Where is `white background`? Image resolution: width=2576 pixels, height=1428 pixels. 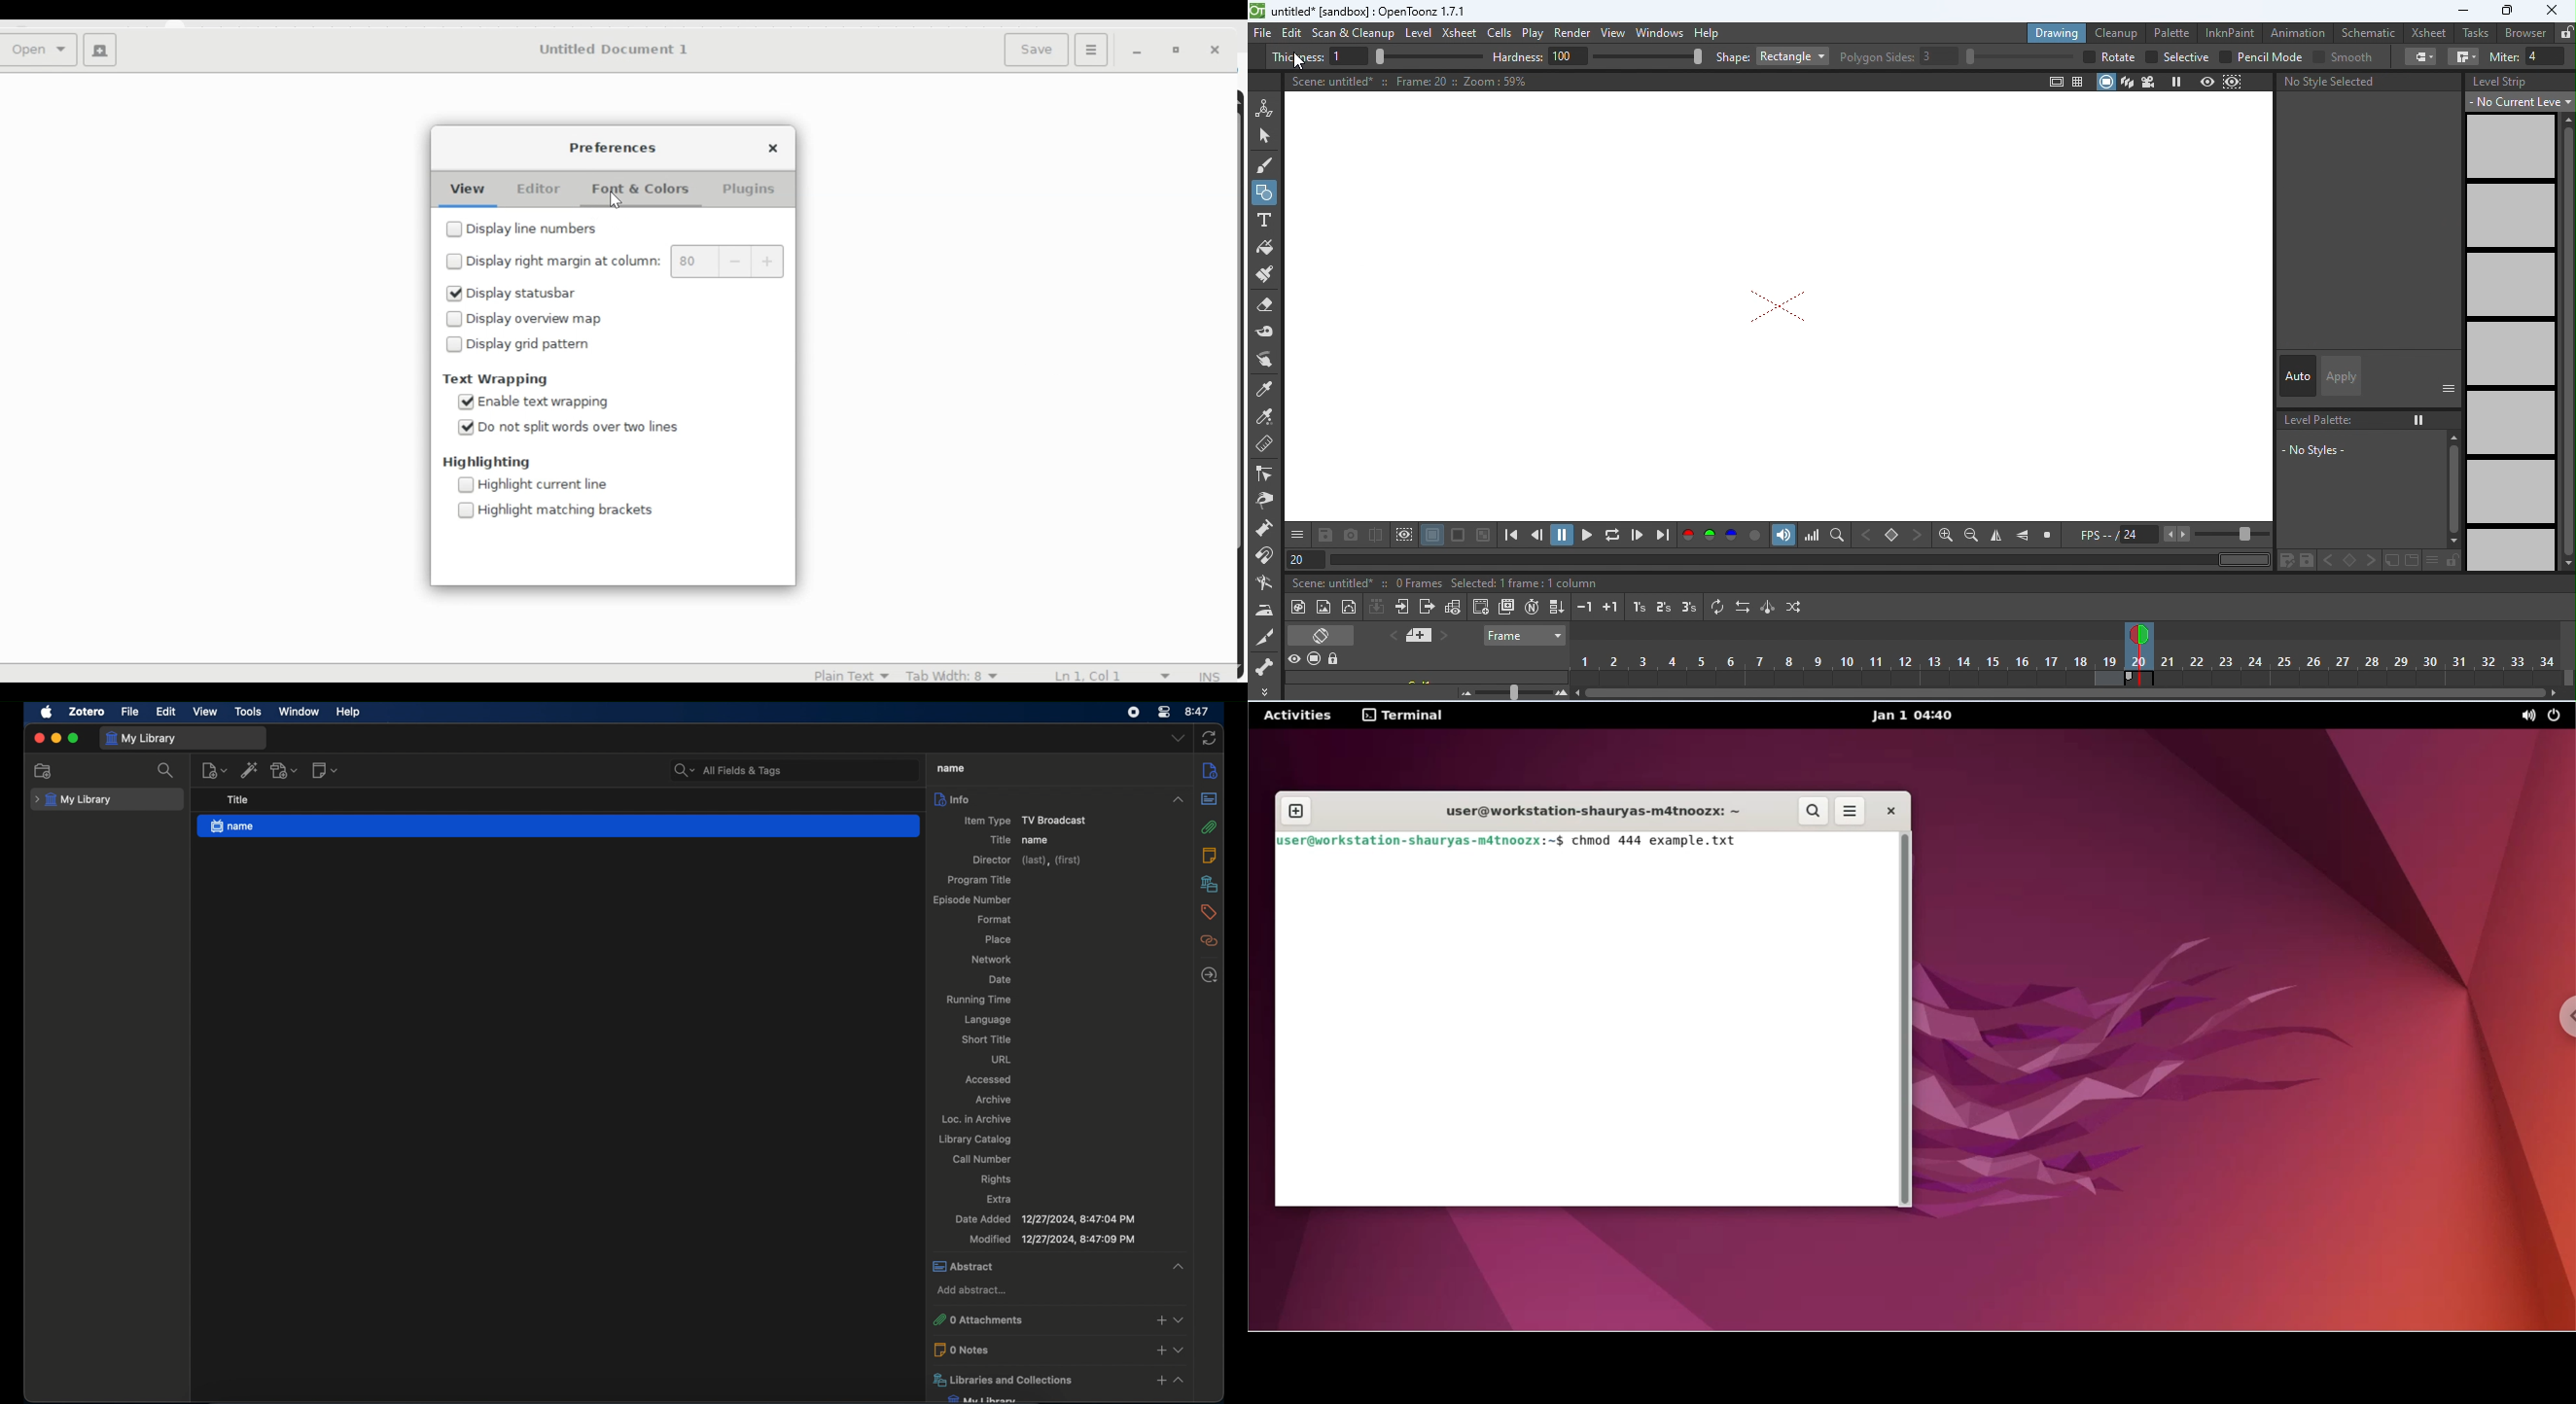 white background is located at coordinates (1431, 535).